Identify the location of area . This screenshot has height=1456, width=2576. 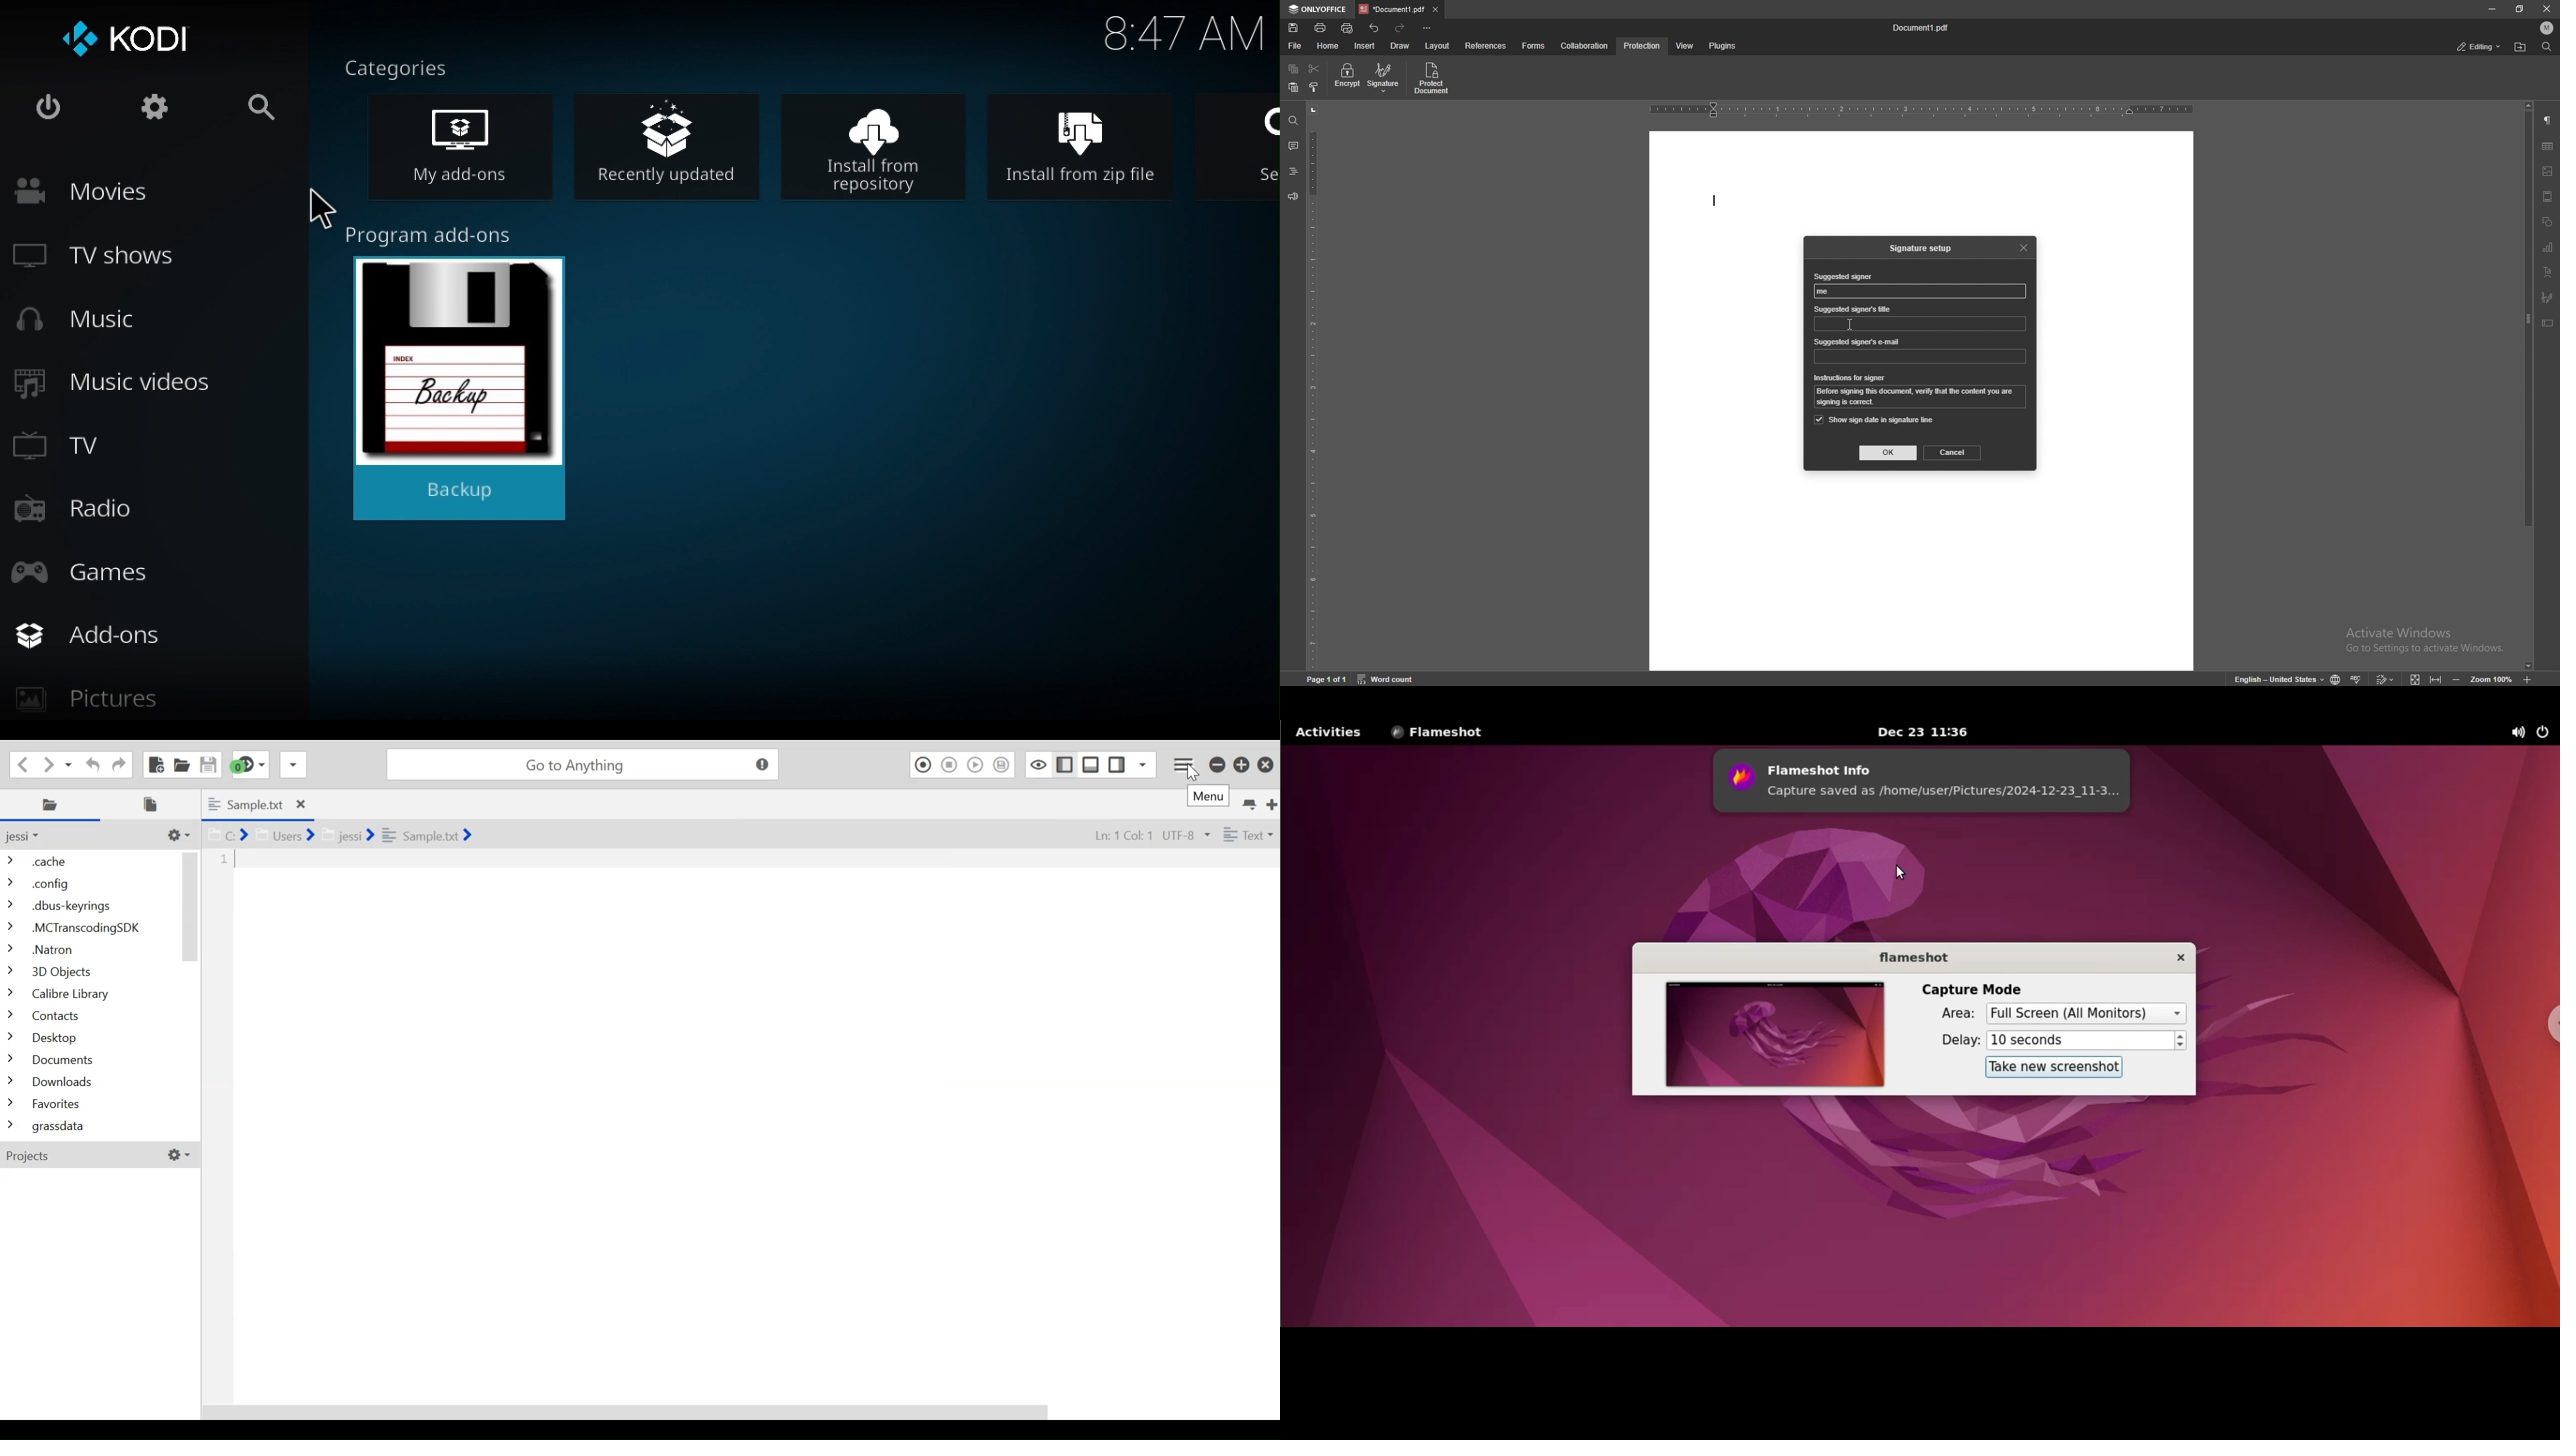
(1953, 1012).